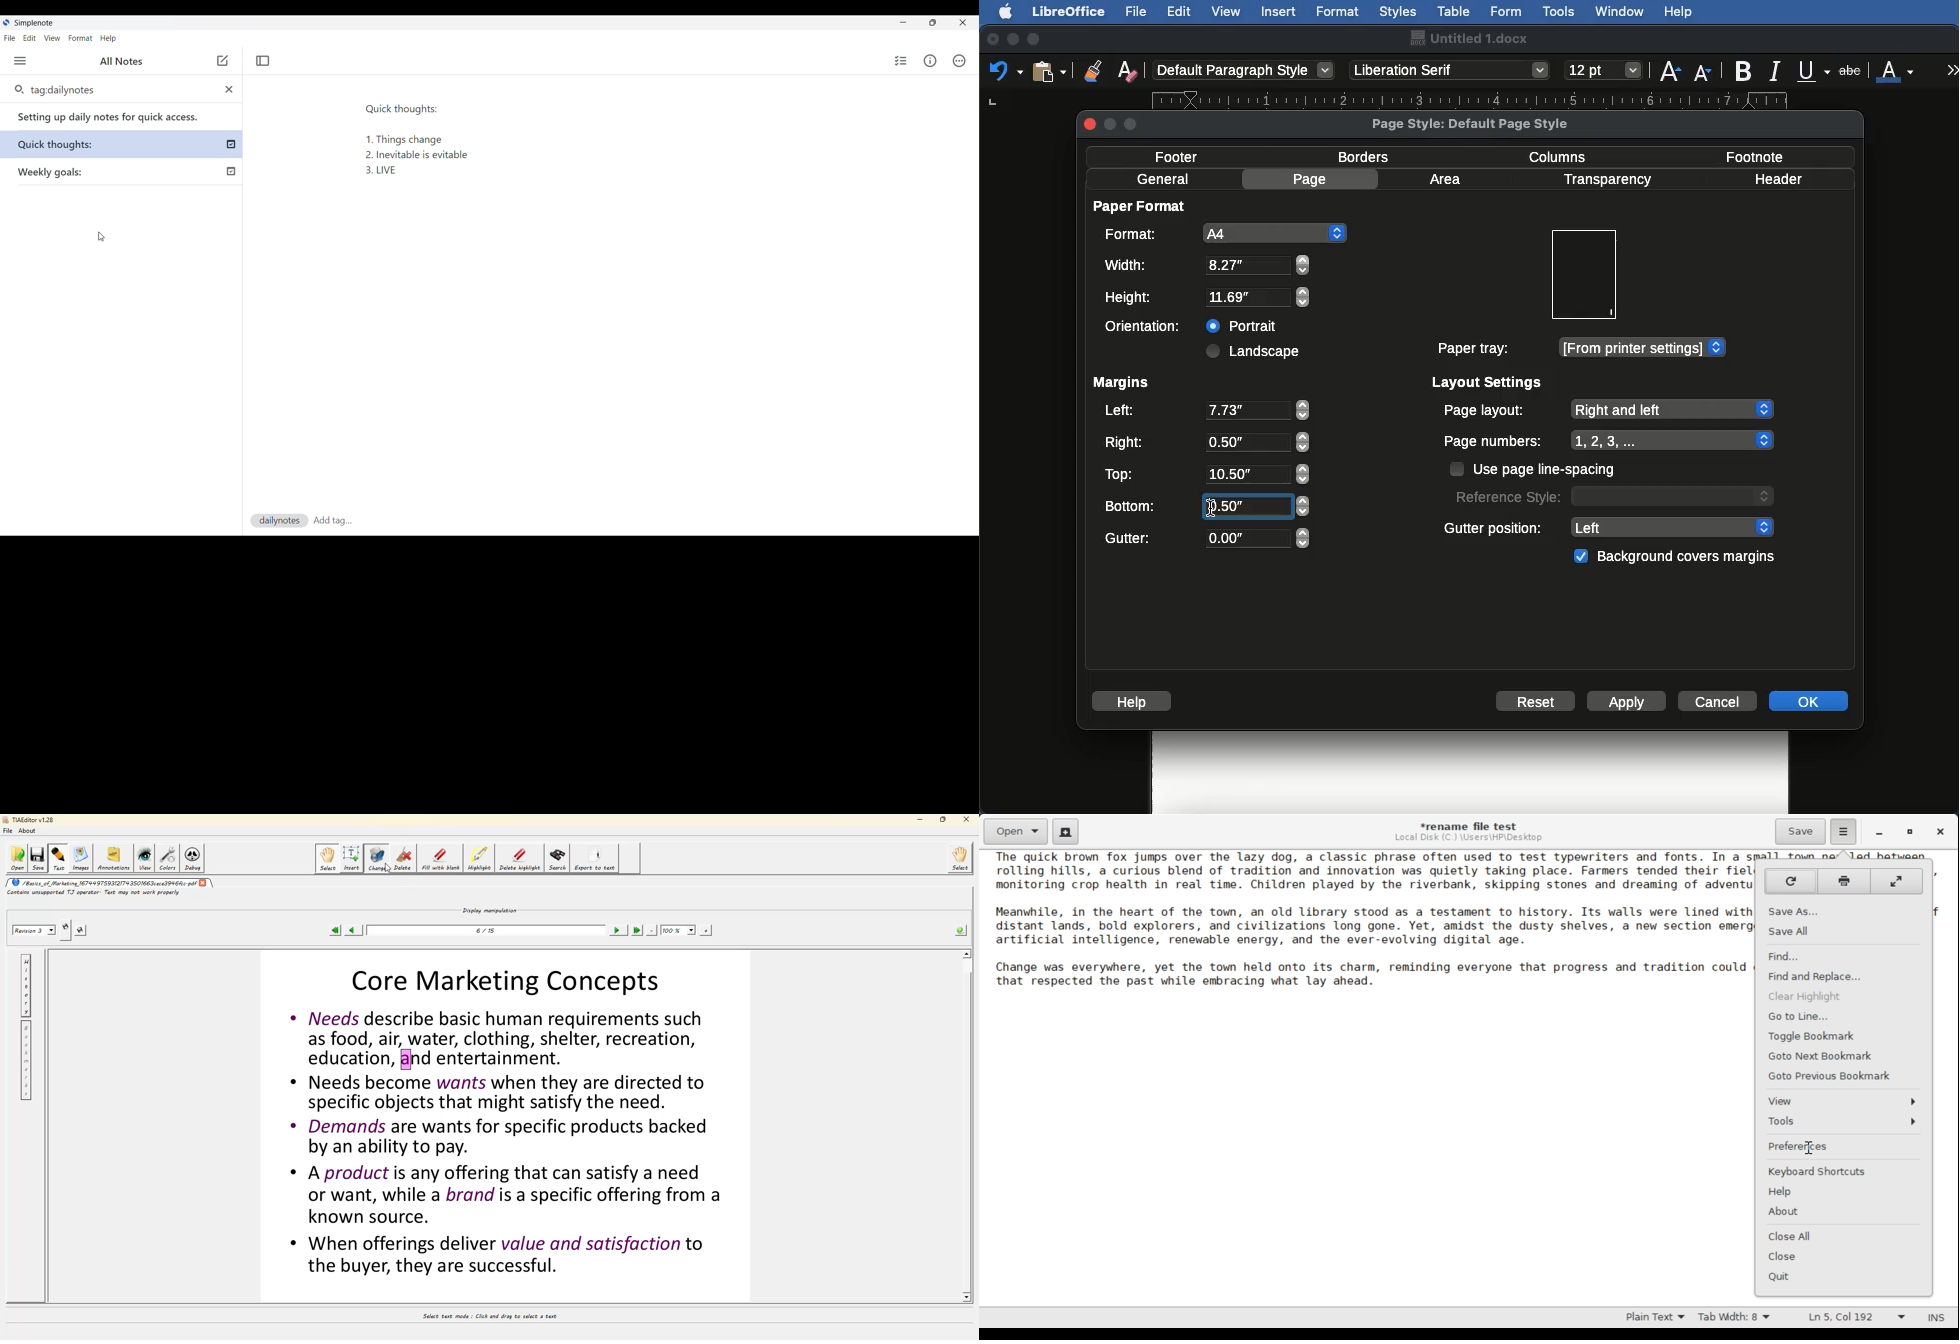  I want to click on Form, so click(1506, 12).